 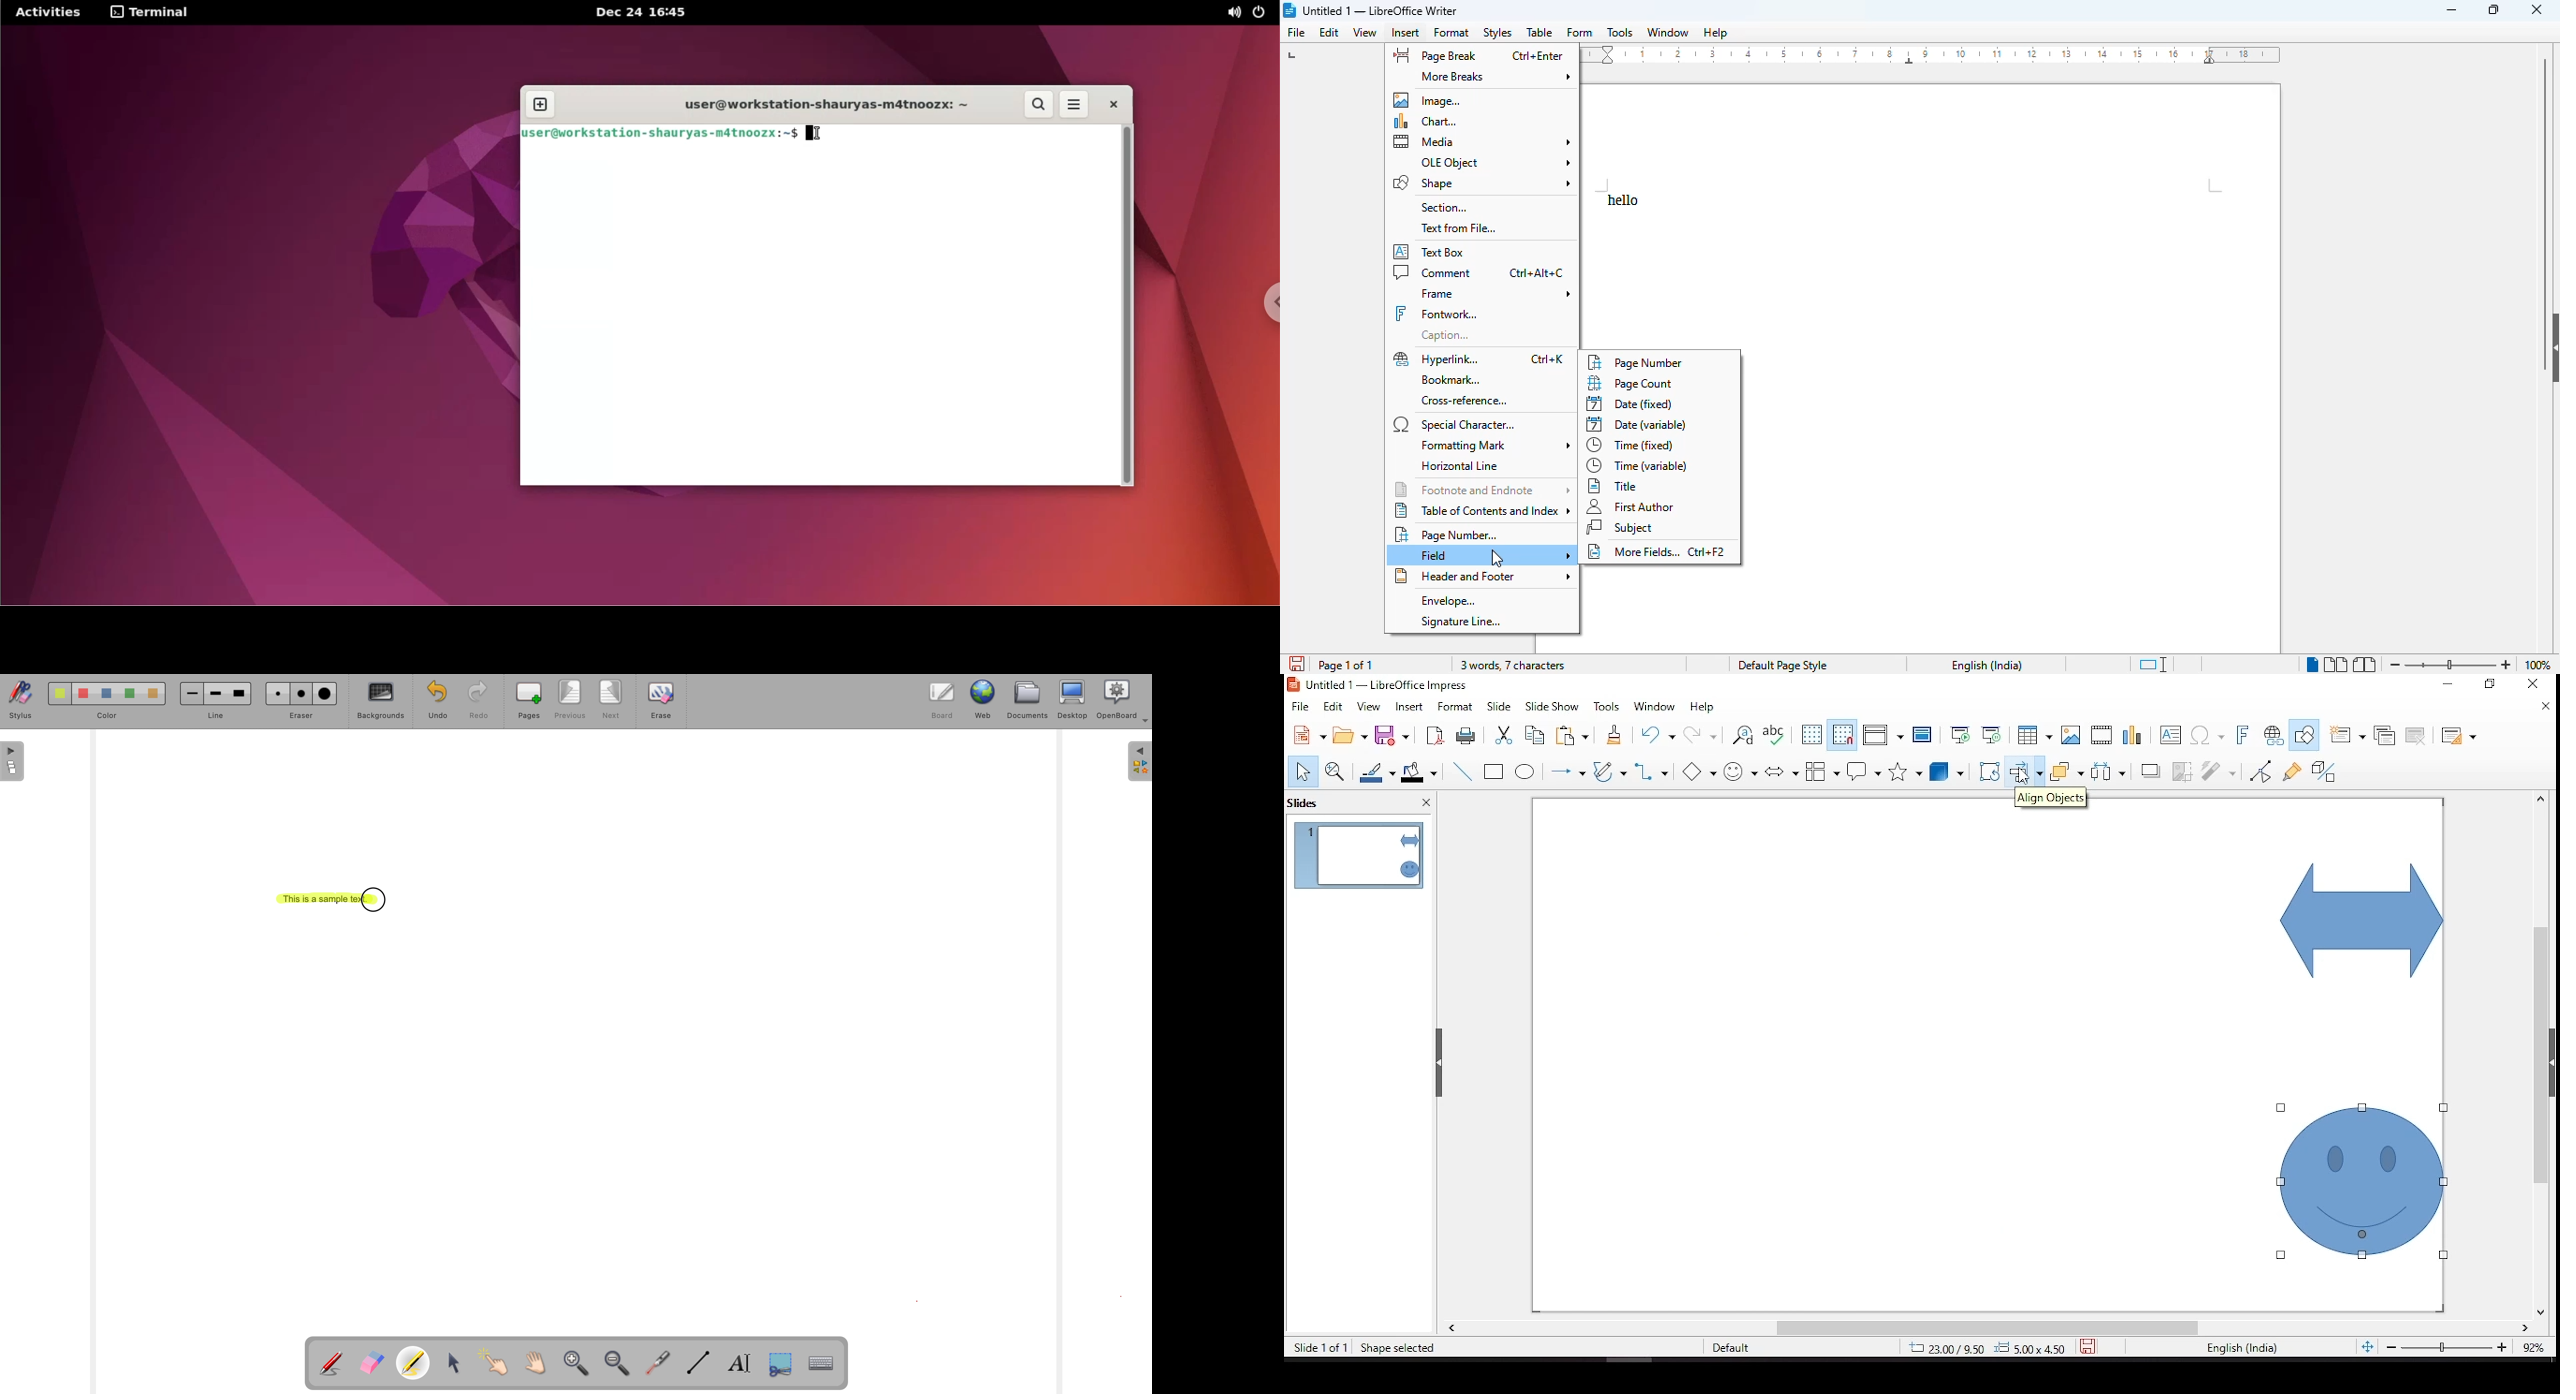 I want to click on slide show, so click(x=1555, y=707).